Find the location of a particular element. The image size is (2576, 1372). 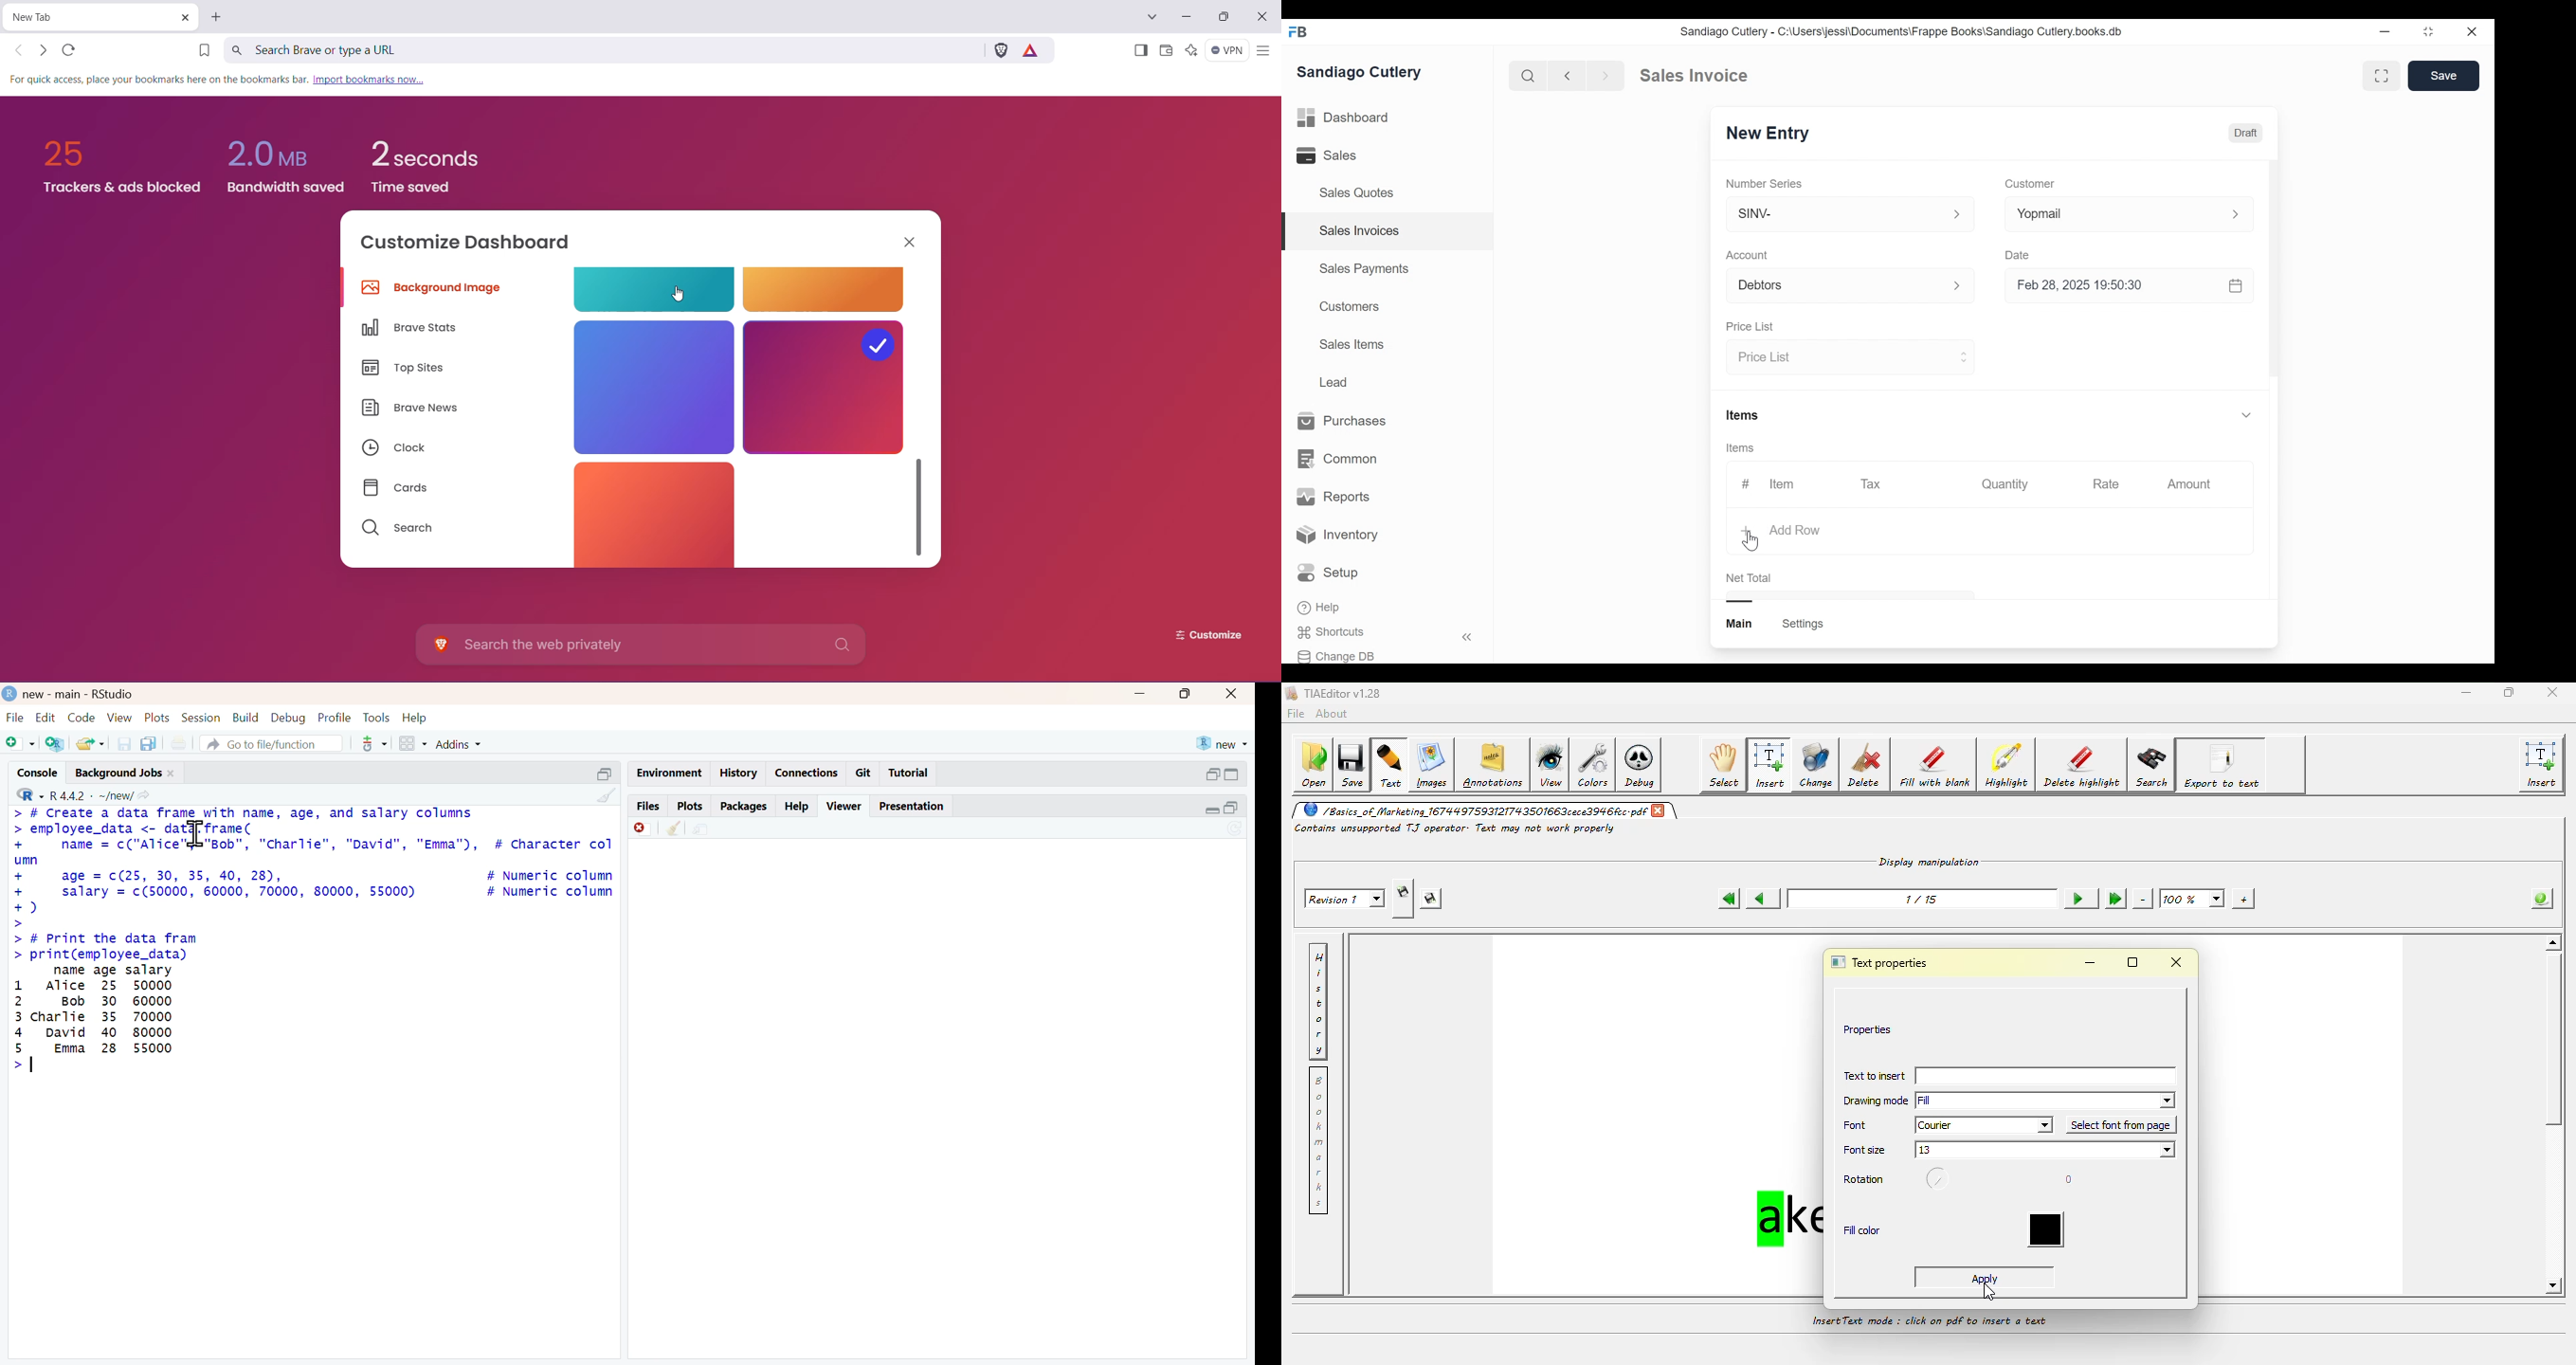

Search Brave or Type a URL is located at coordinates (602, 49).